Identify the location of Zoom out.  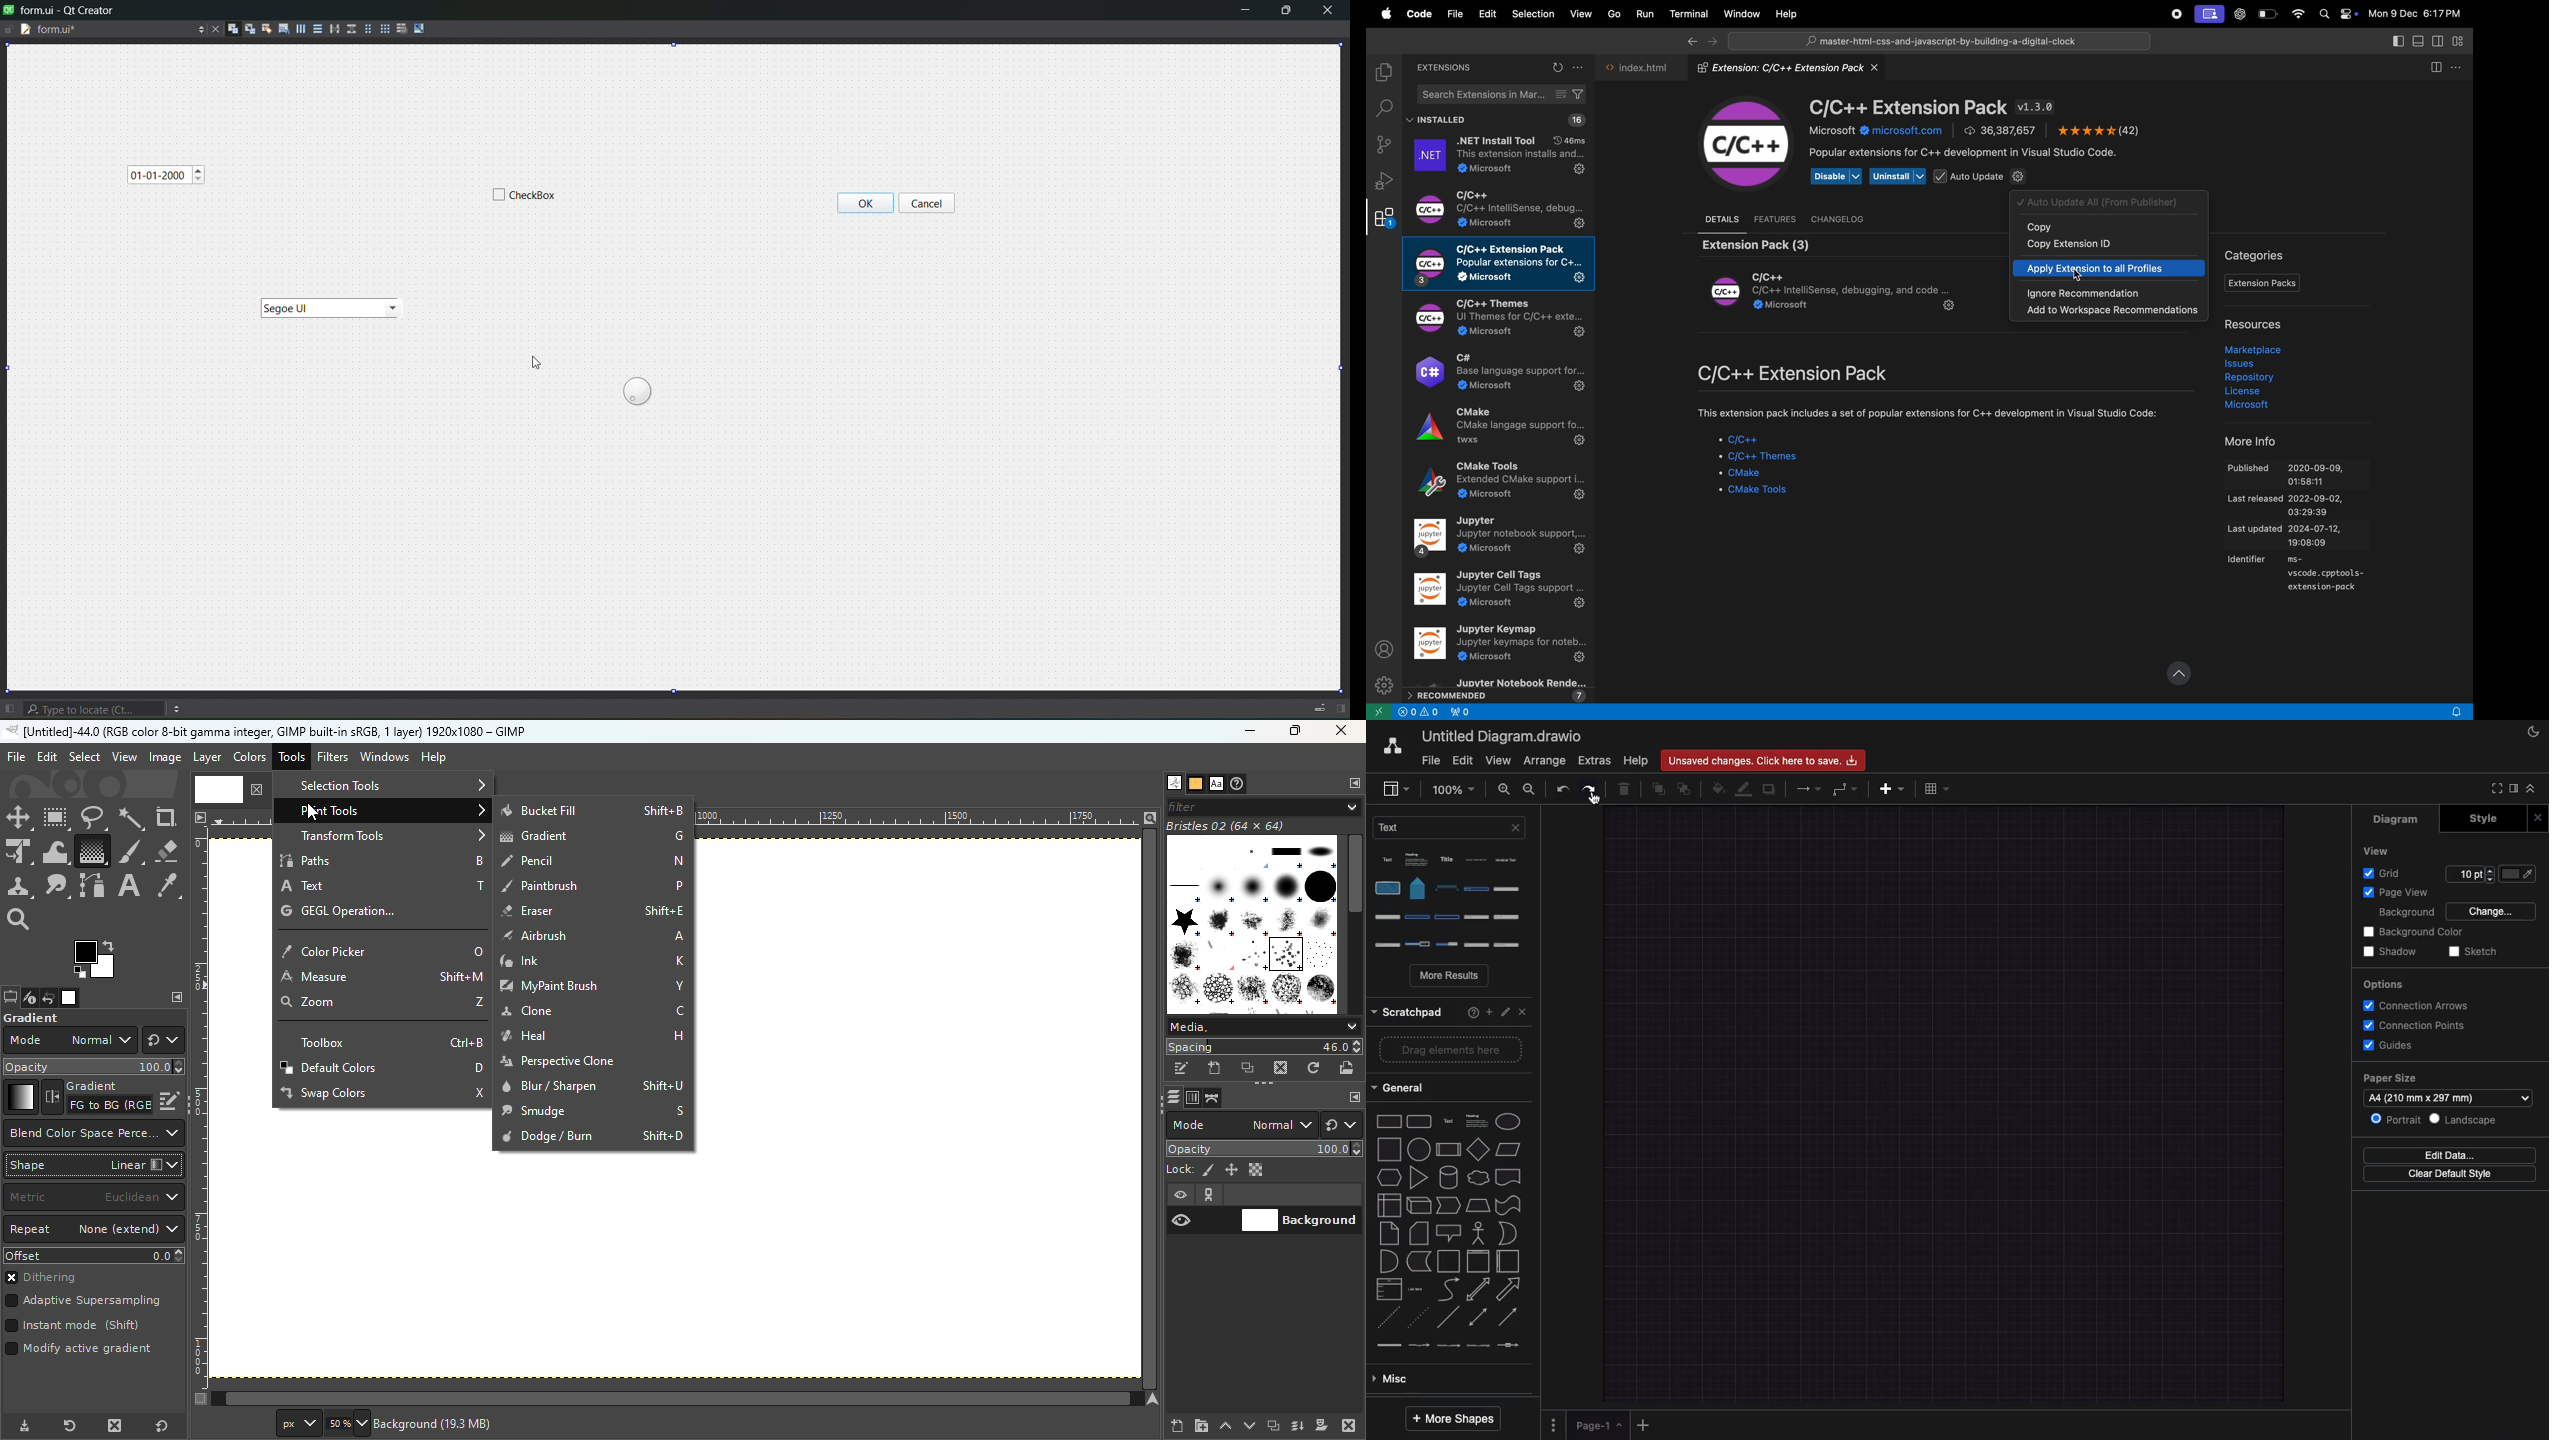
(1530, 791).